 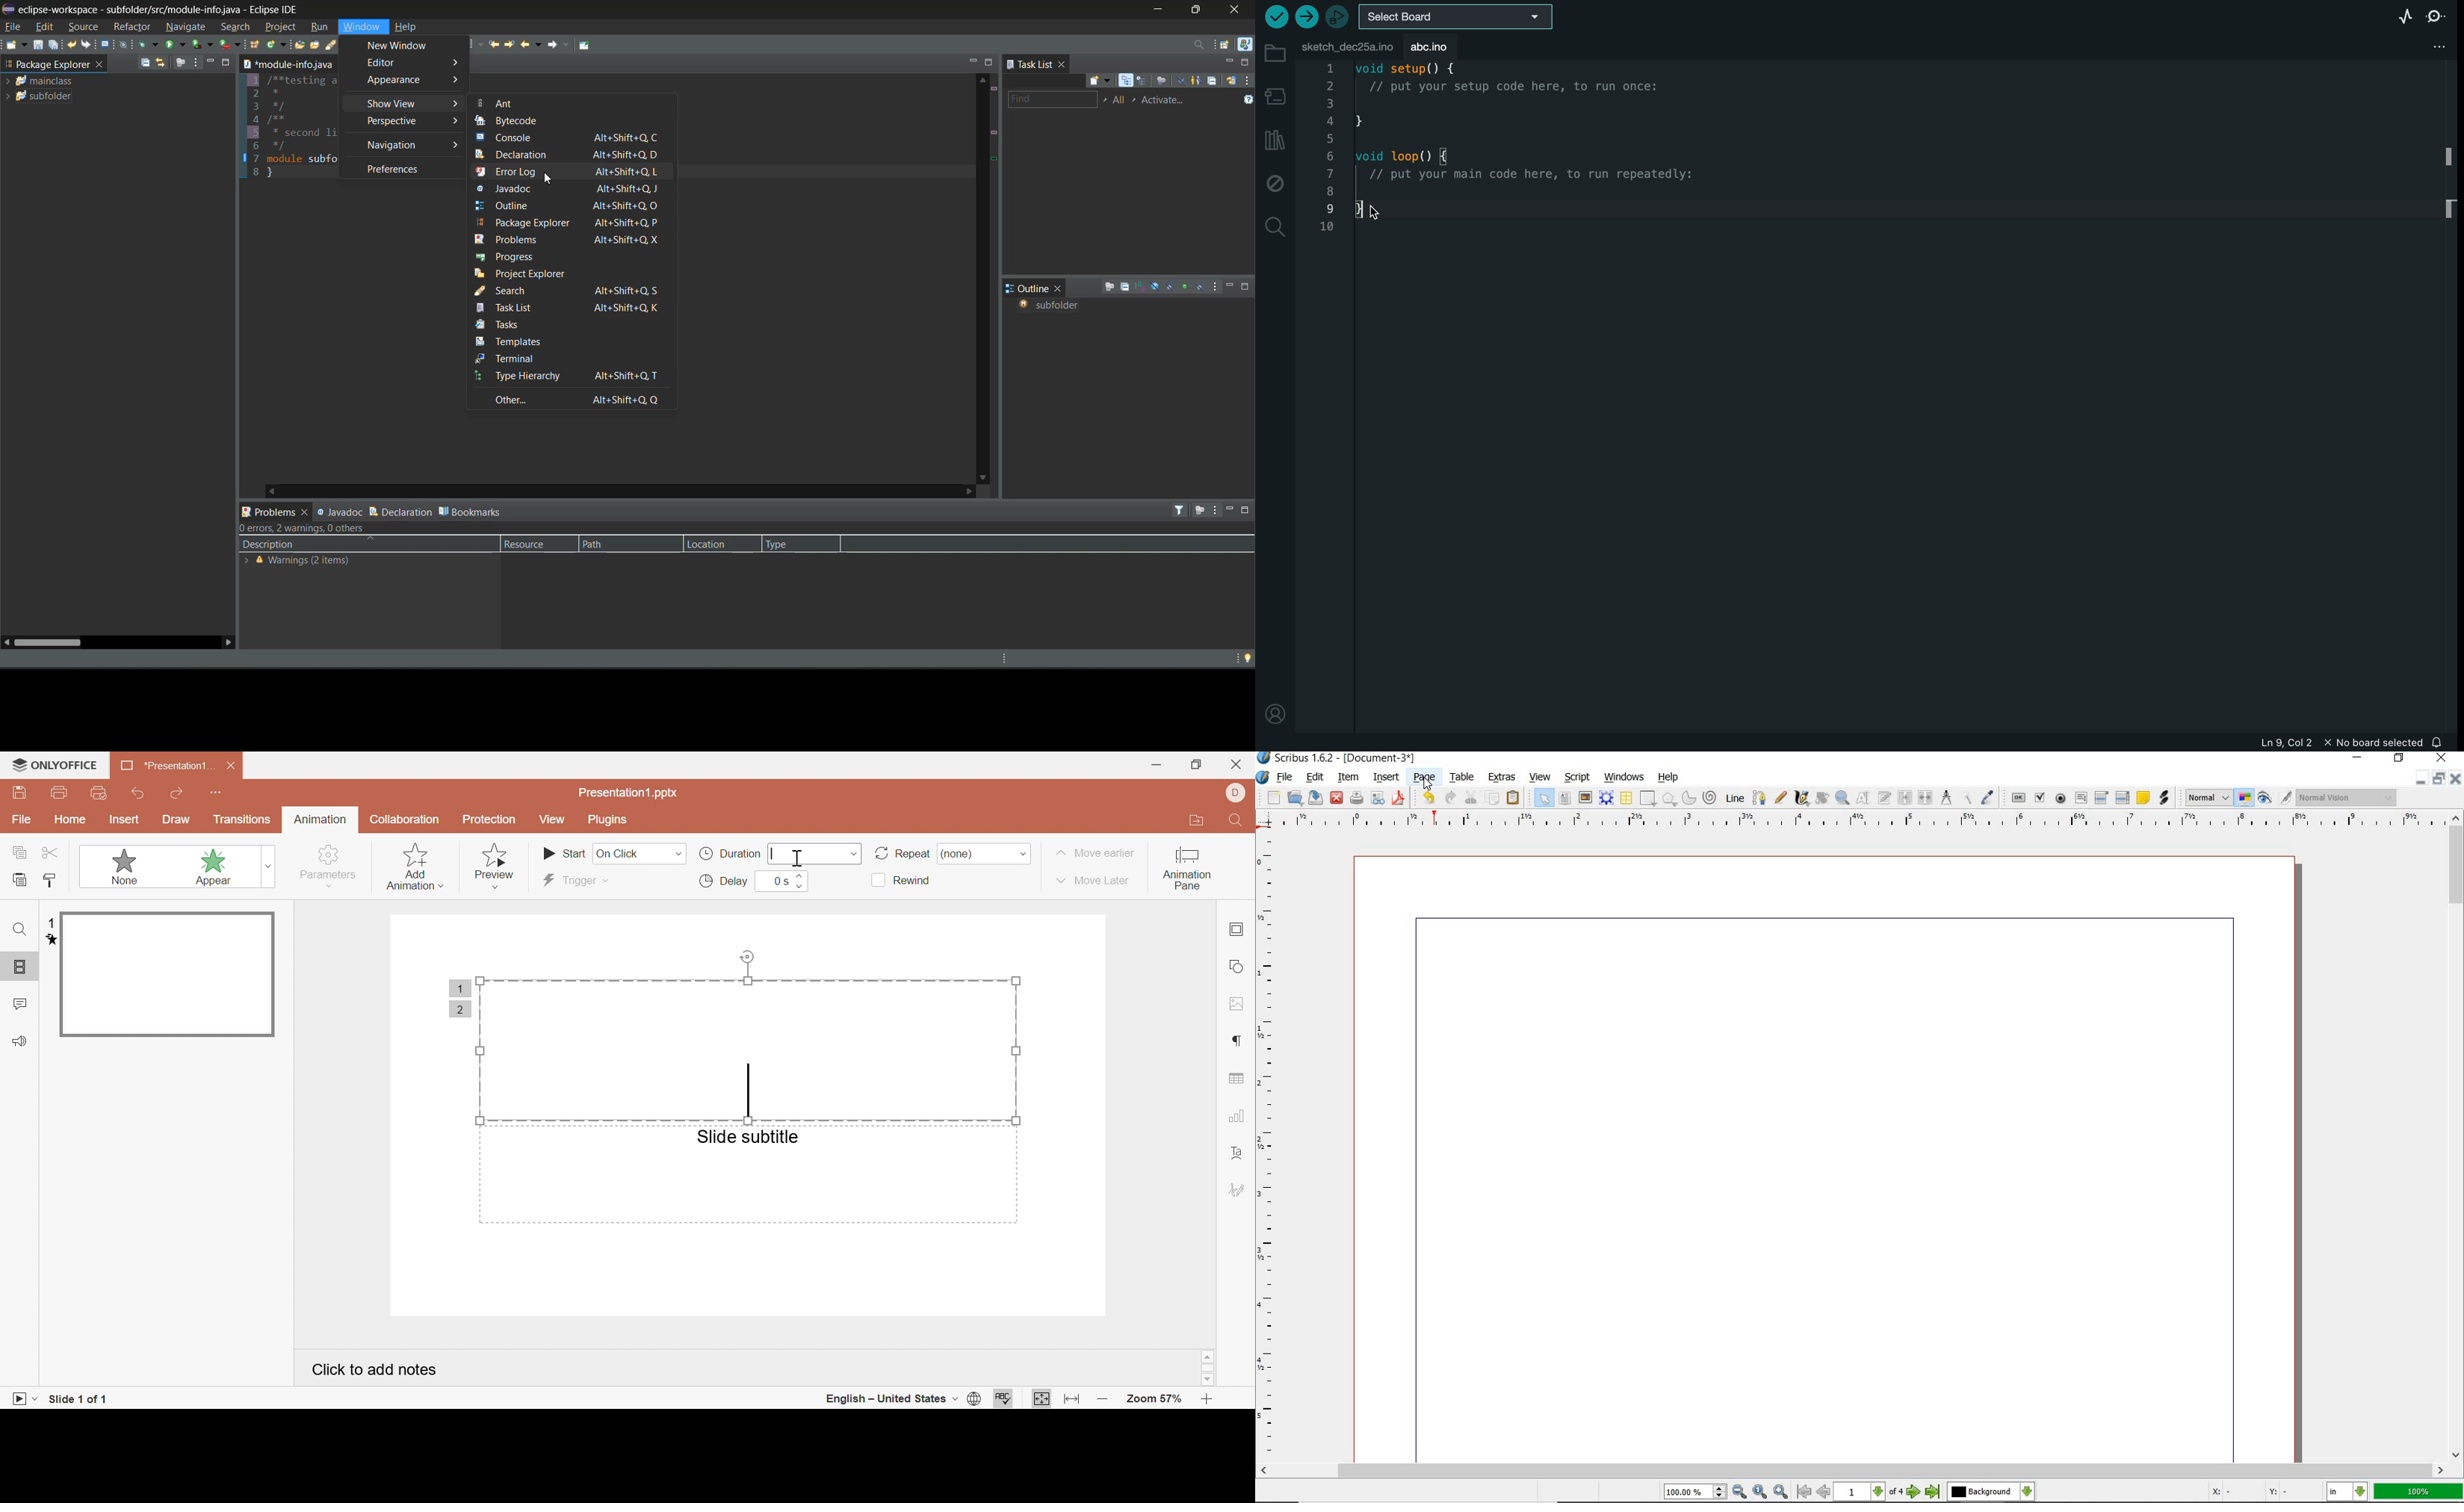 What do you see at coordinates (2244, 798) in the screenshot?
I see `toggle color management` at bounding box center [2244, 798].